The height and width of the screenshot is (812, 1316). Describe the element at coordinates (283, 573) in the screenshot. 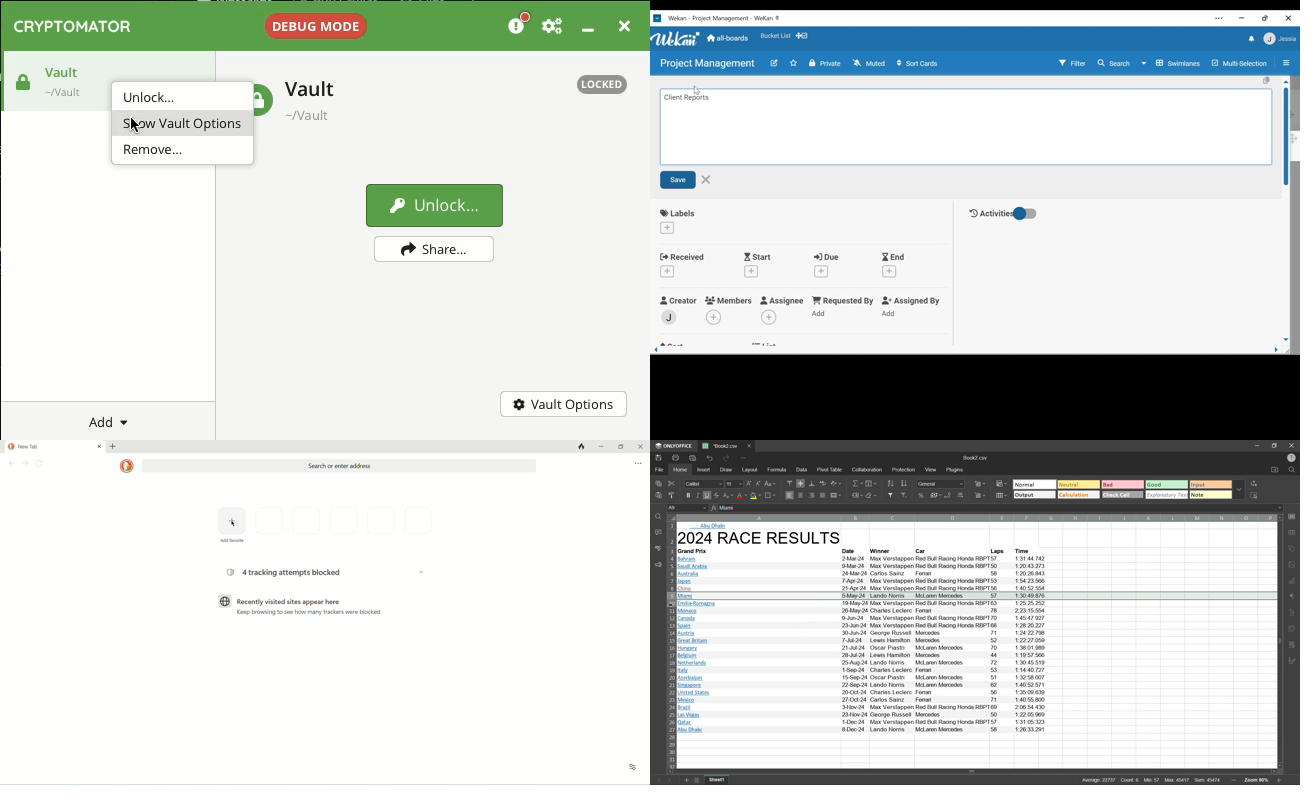

I see `4 tracking attempts blocked` at that location.